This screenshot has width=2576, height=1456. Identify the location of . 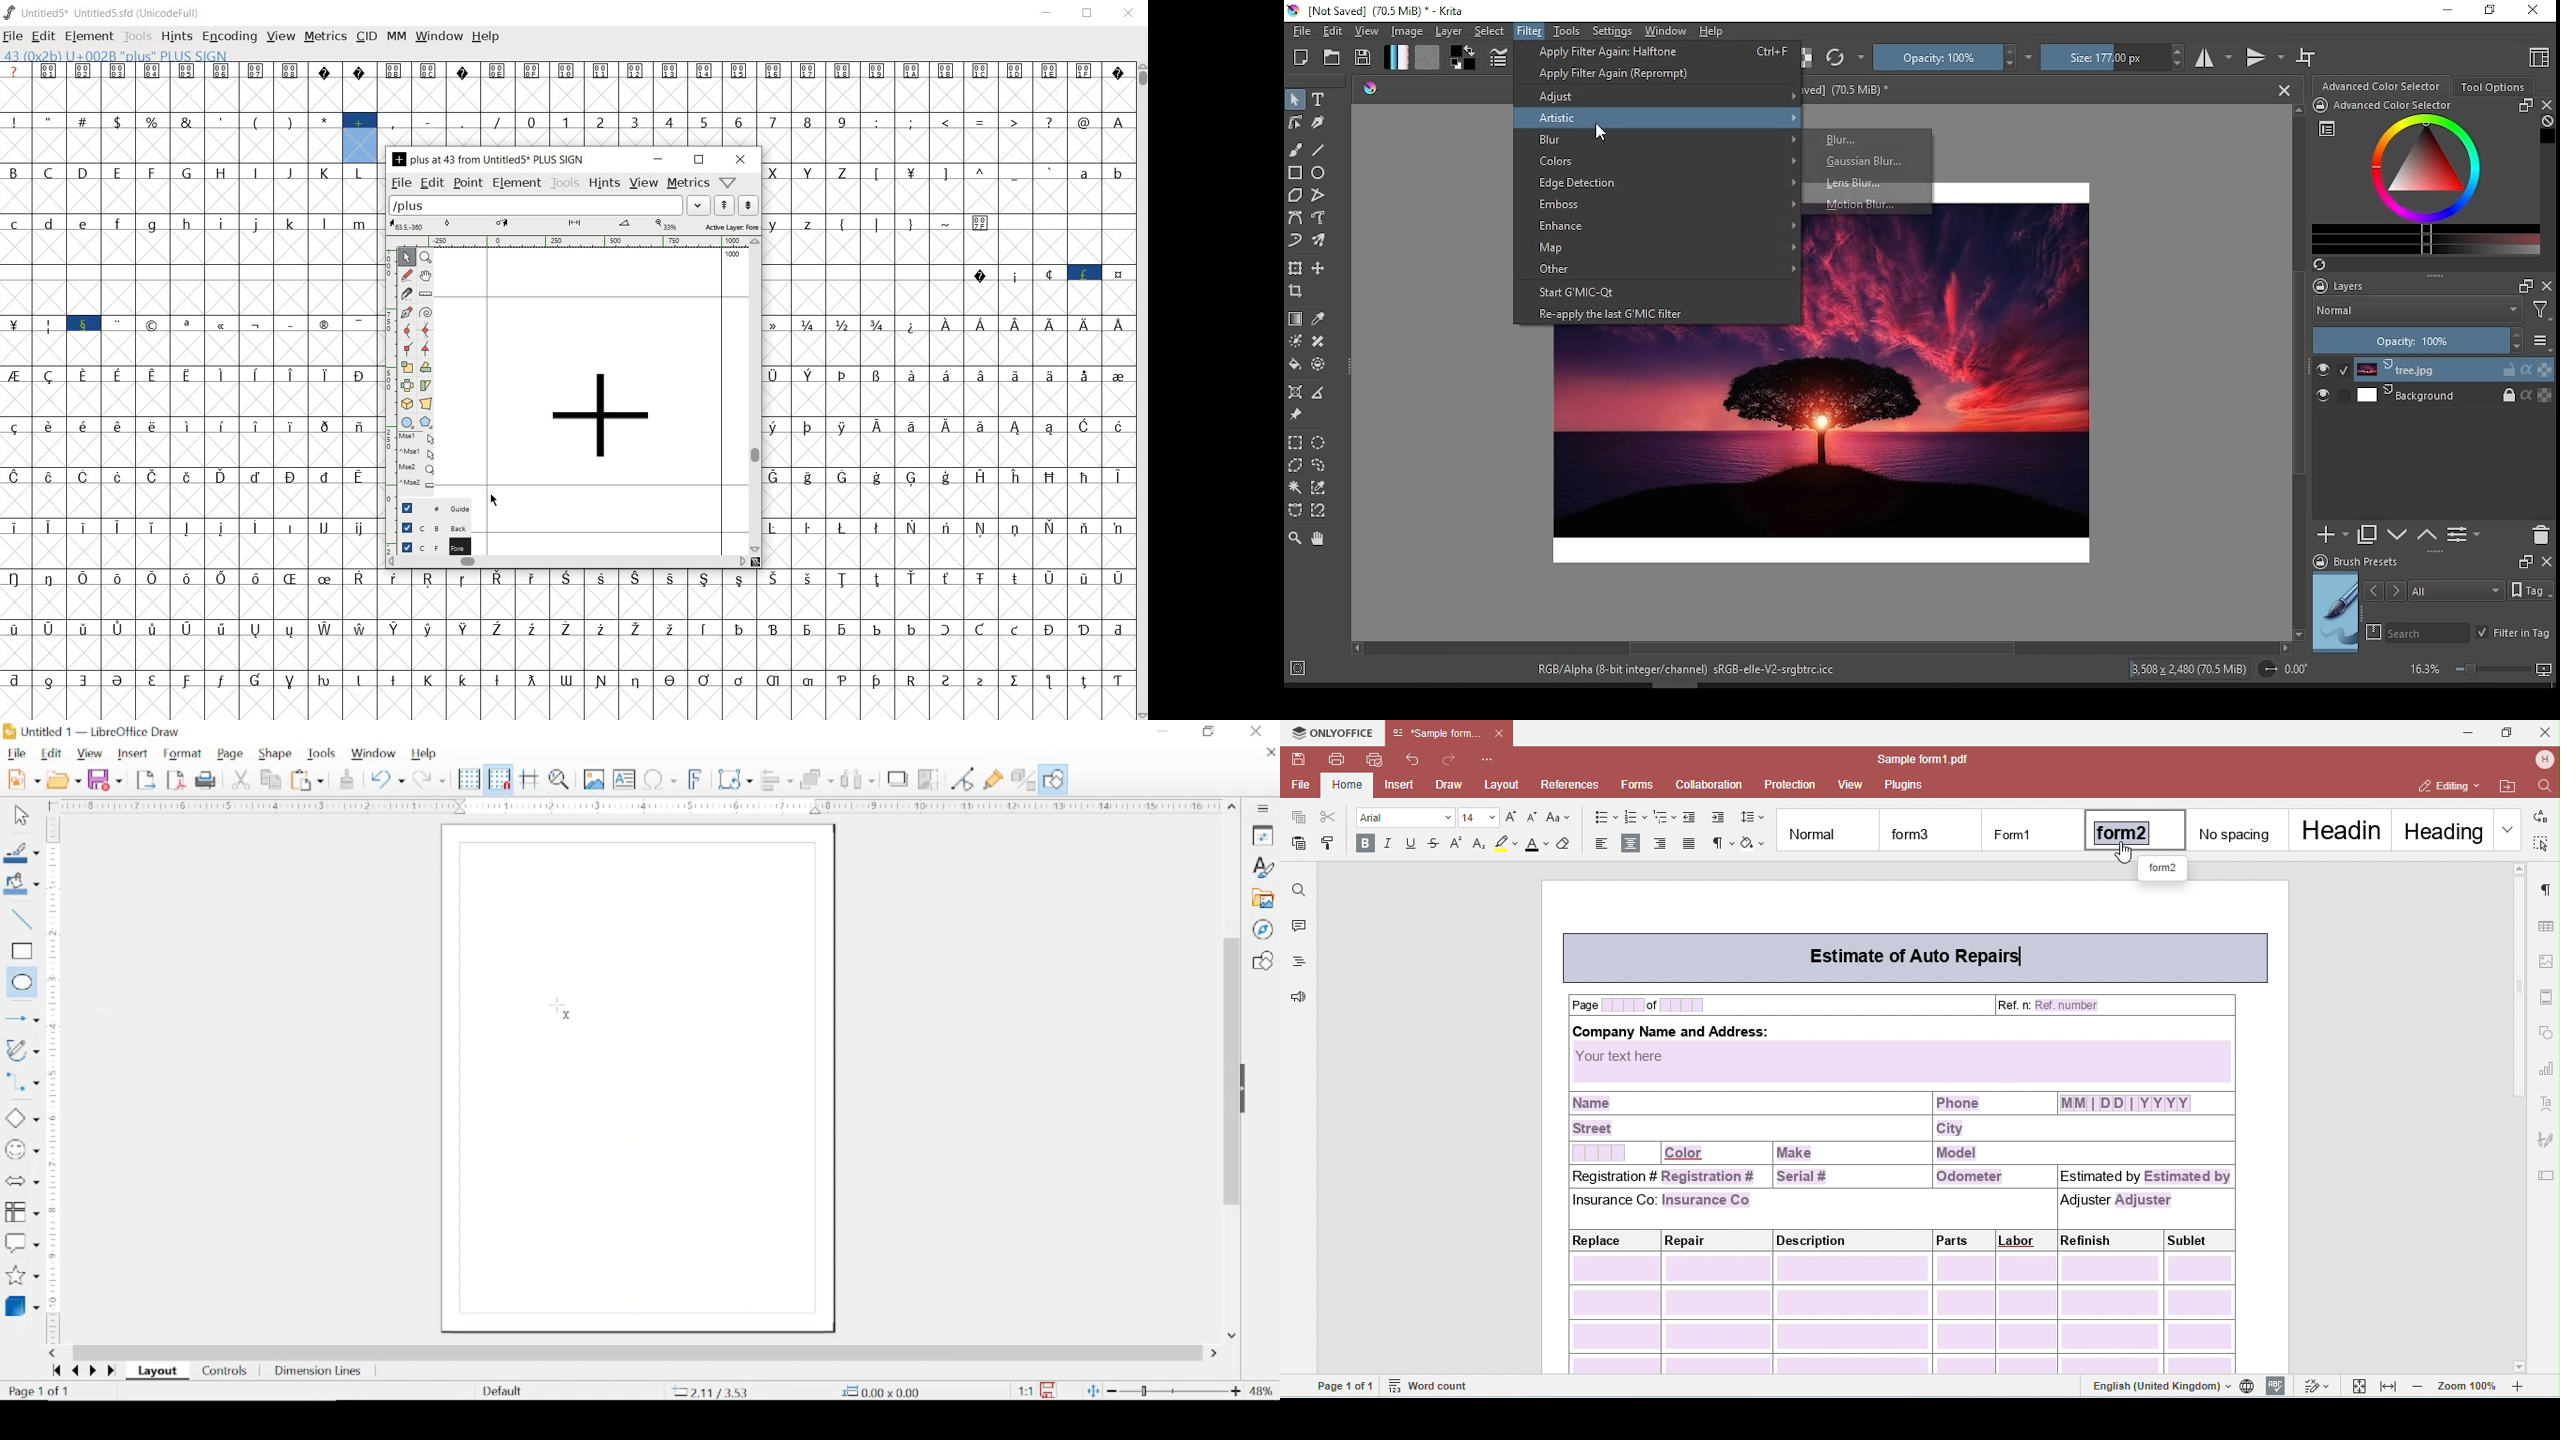
(19, 1016).